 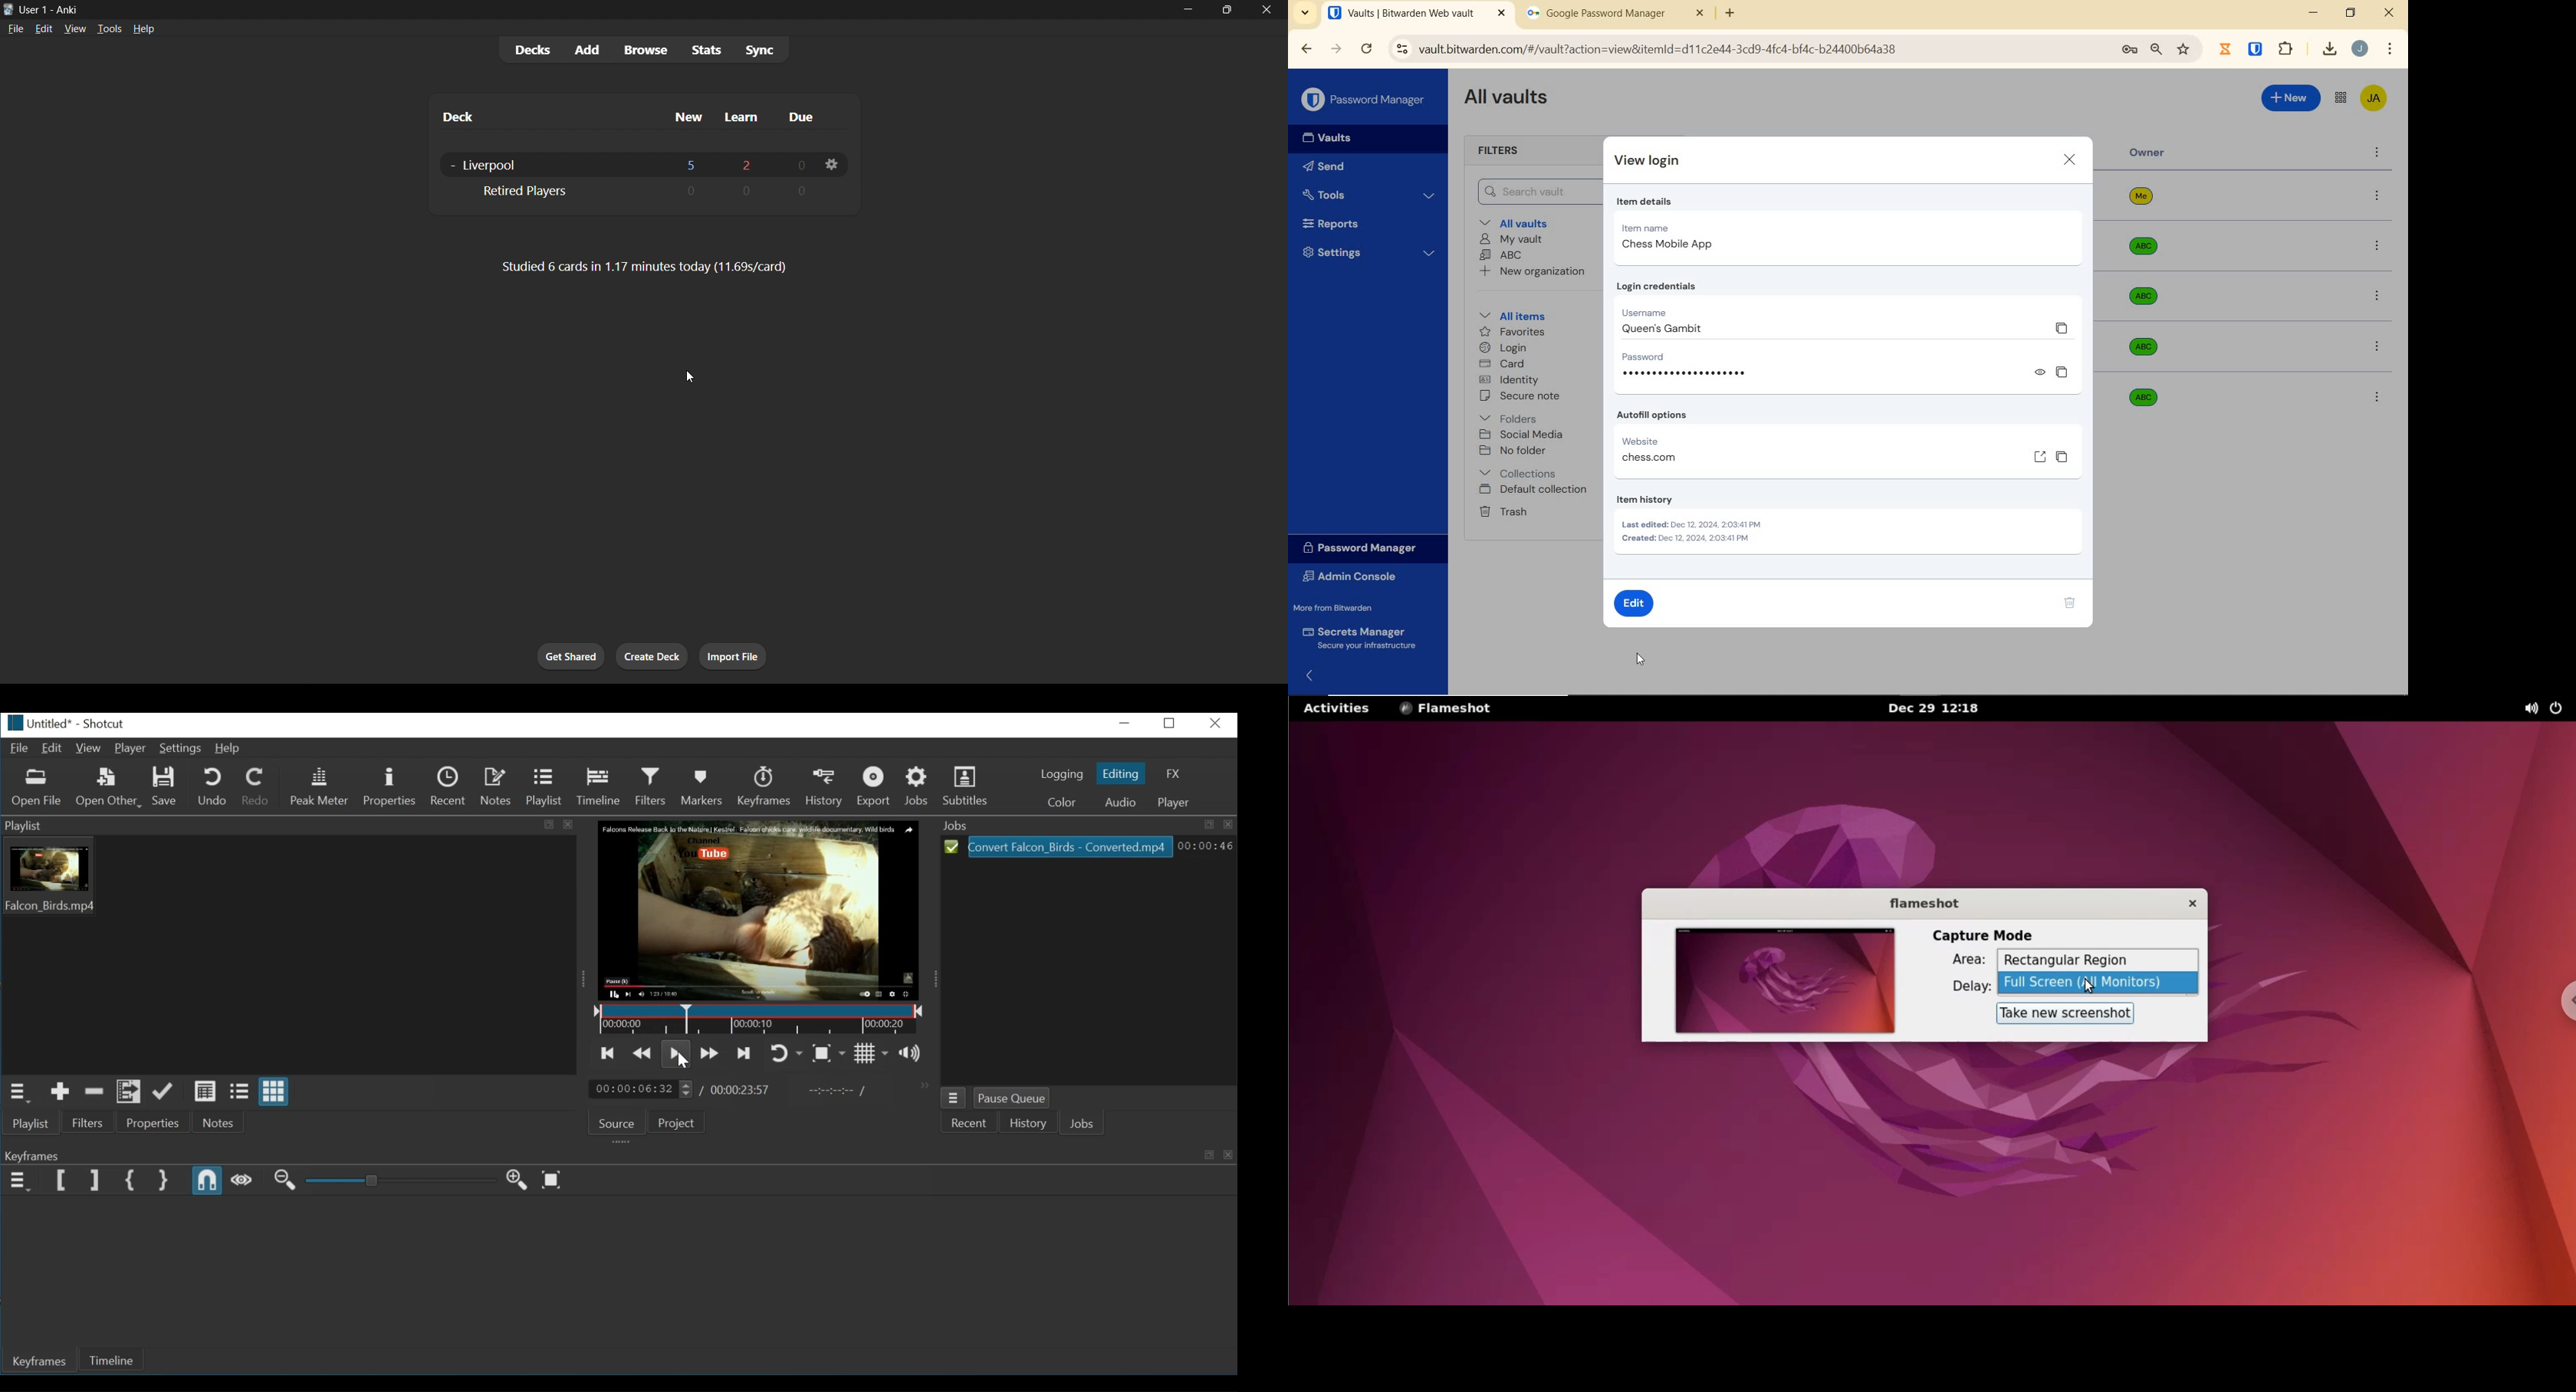 I want to click on search tabs, so click(x=1305, y=15).